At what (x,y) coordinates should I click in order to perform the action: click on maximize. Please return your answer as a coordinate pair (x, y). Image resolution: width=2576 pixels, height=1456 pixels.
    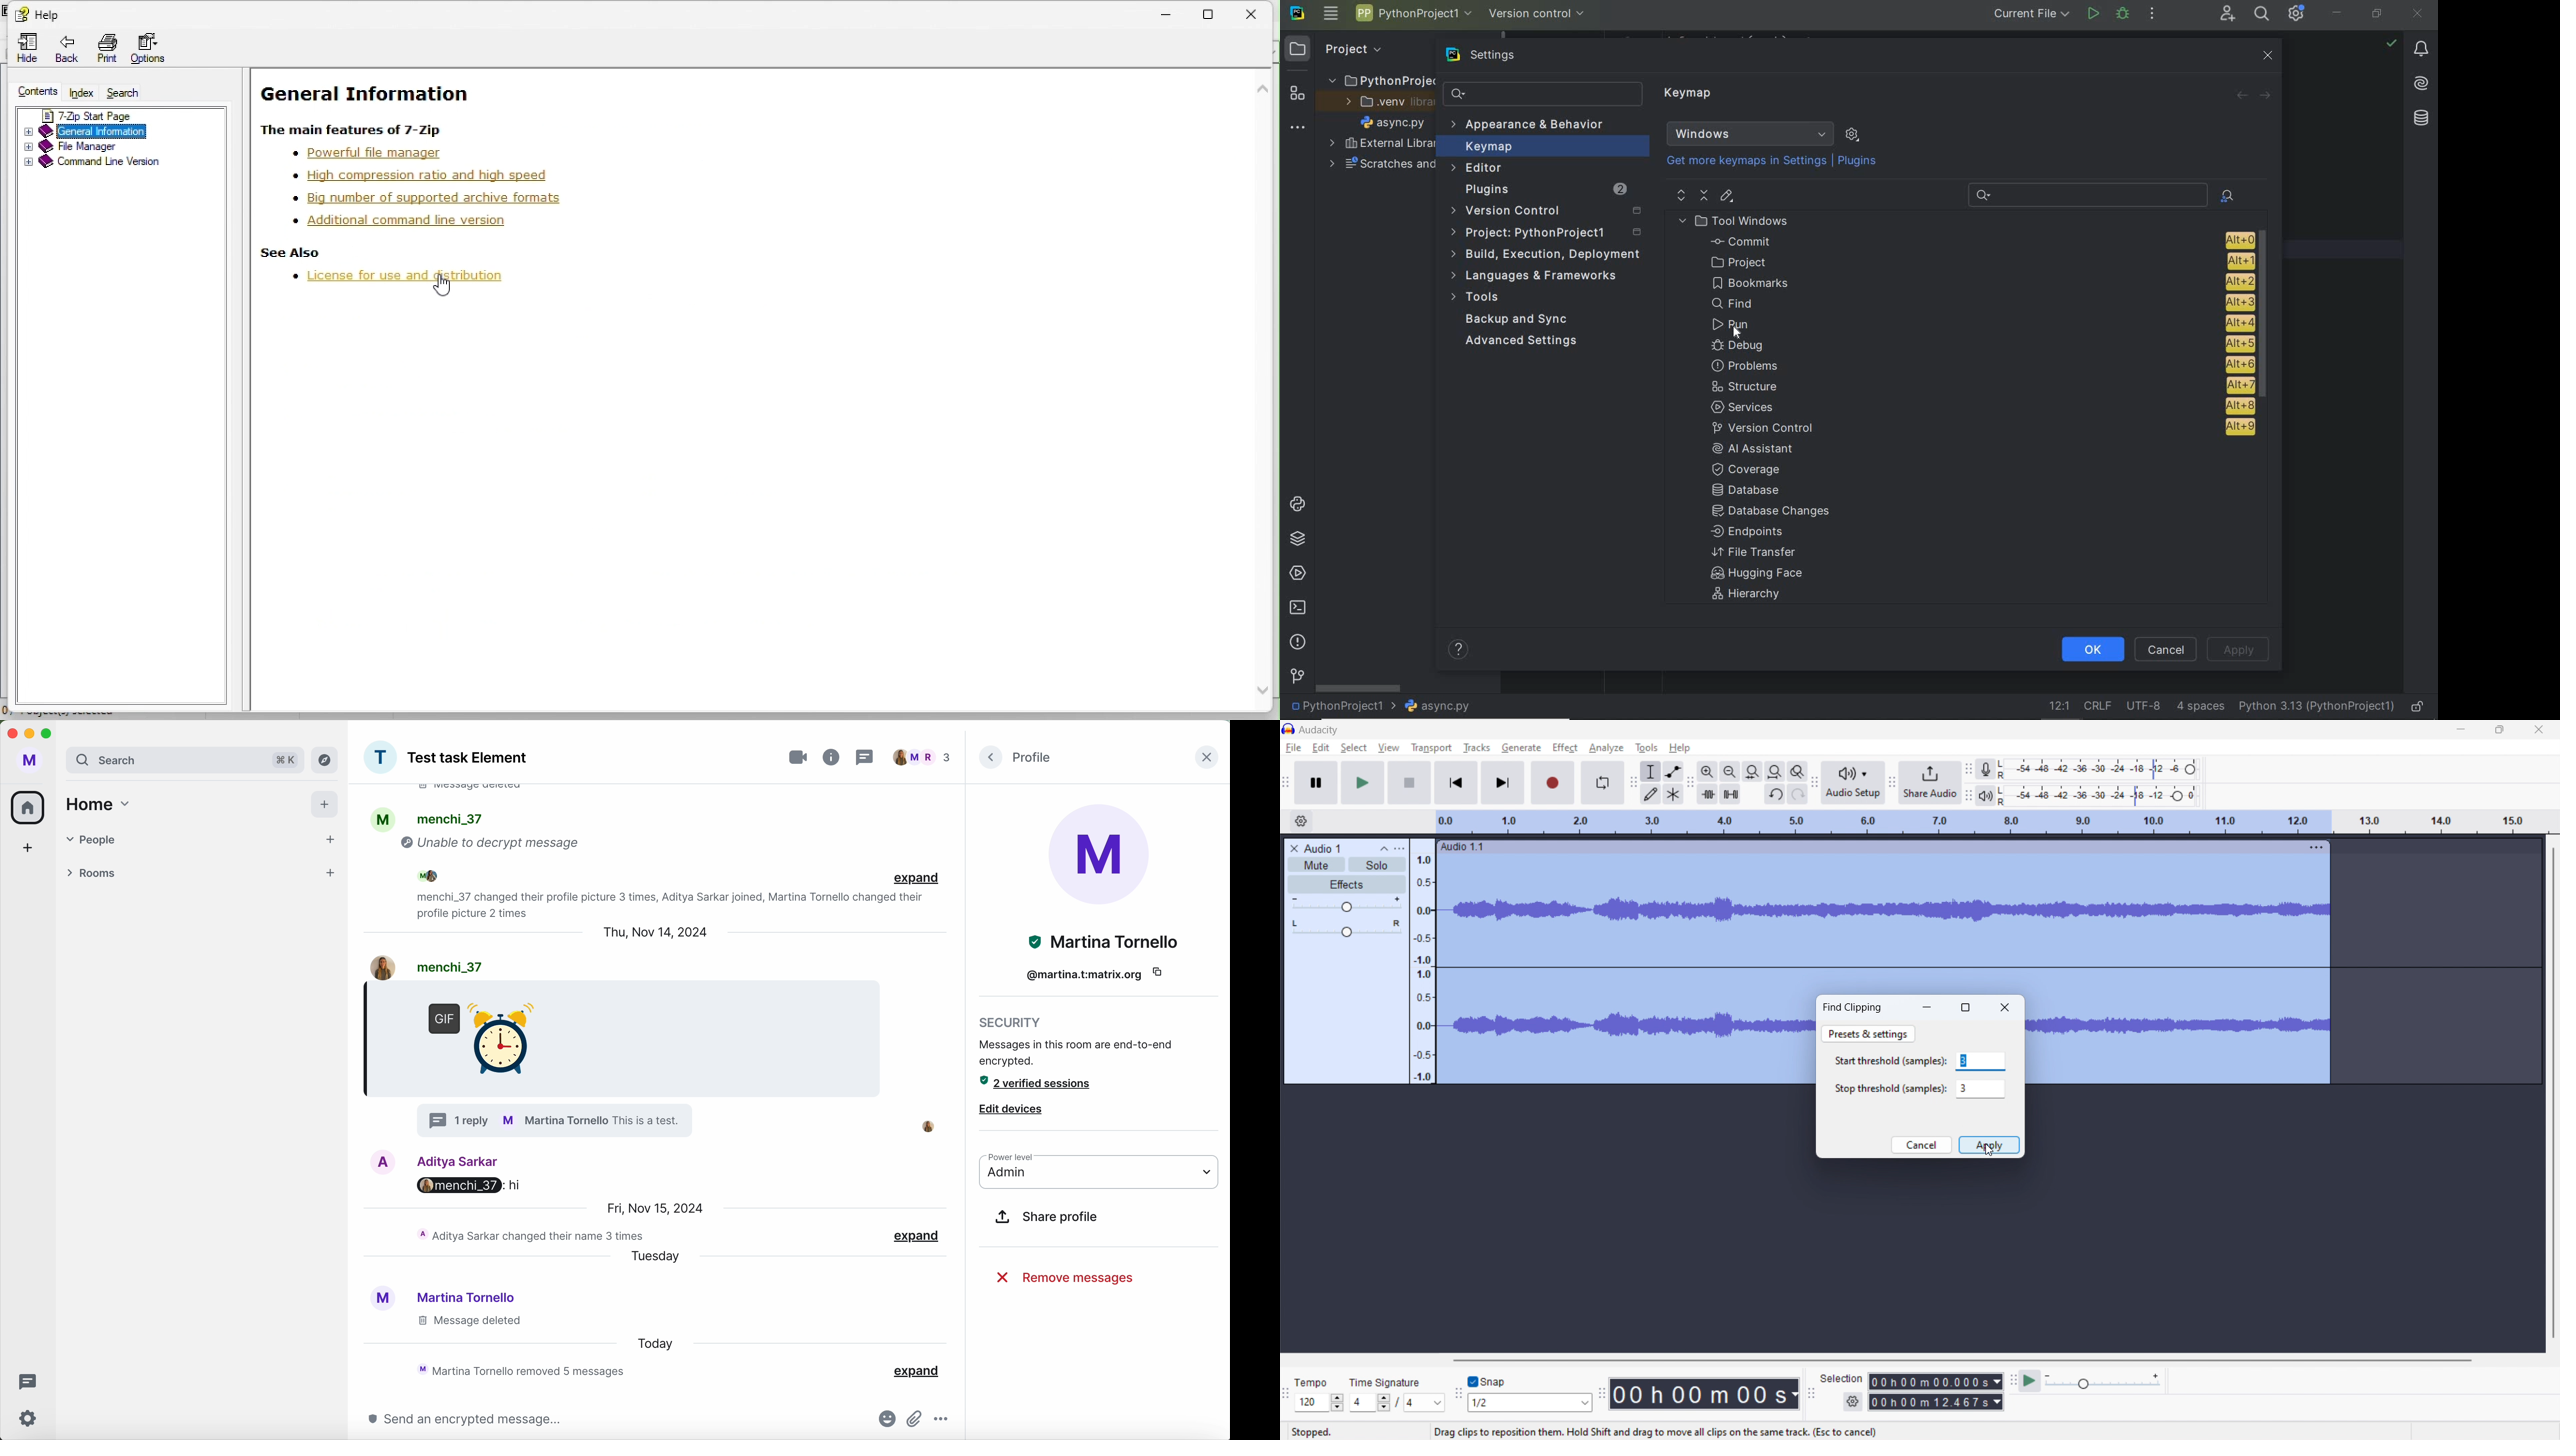
    Looking at the image, I should click on (49, 734).